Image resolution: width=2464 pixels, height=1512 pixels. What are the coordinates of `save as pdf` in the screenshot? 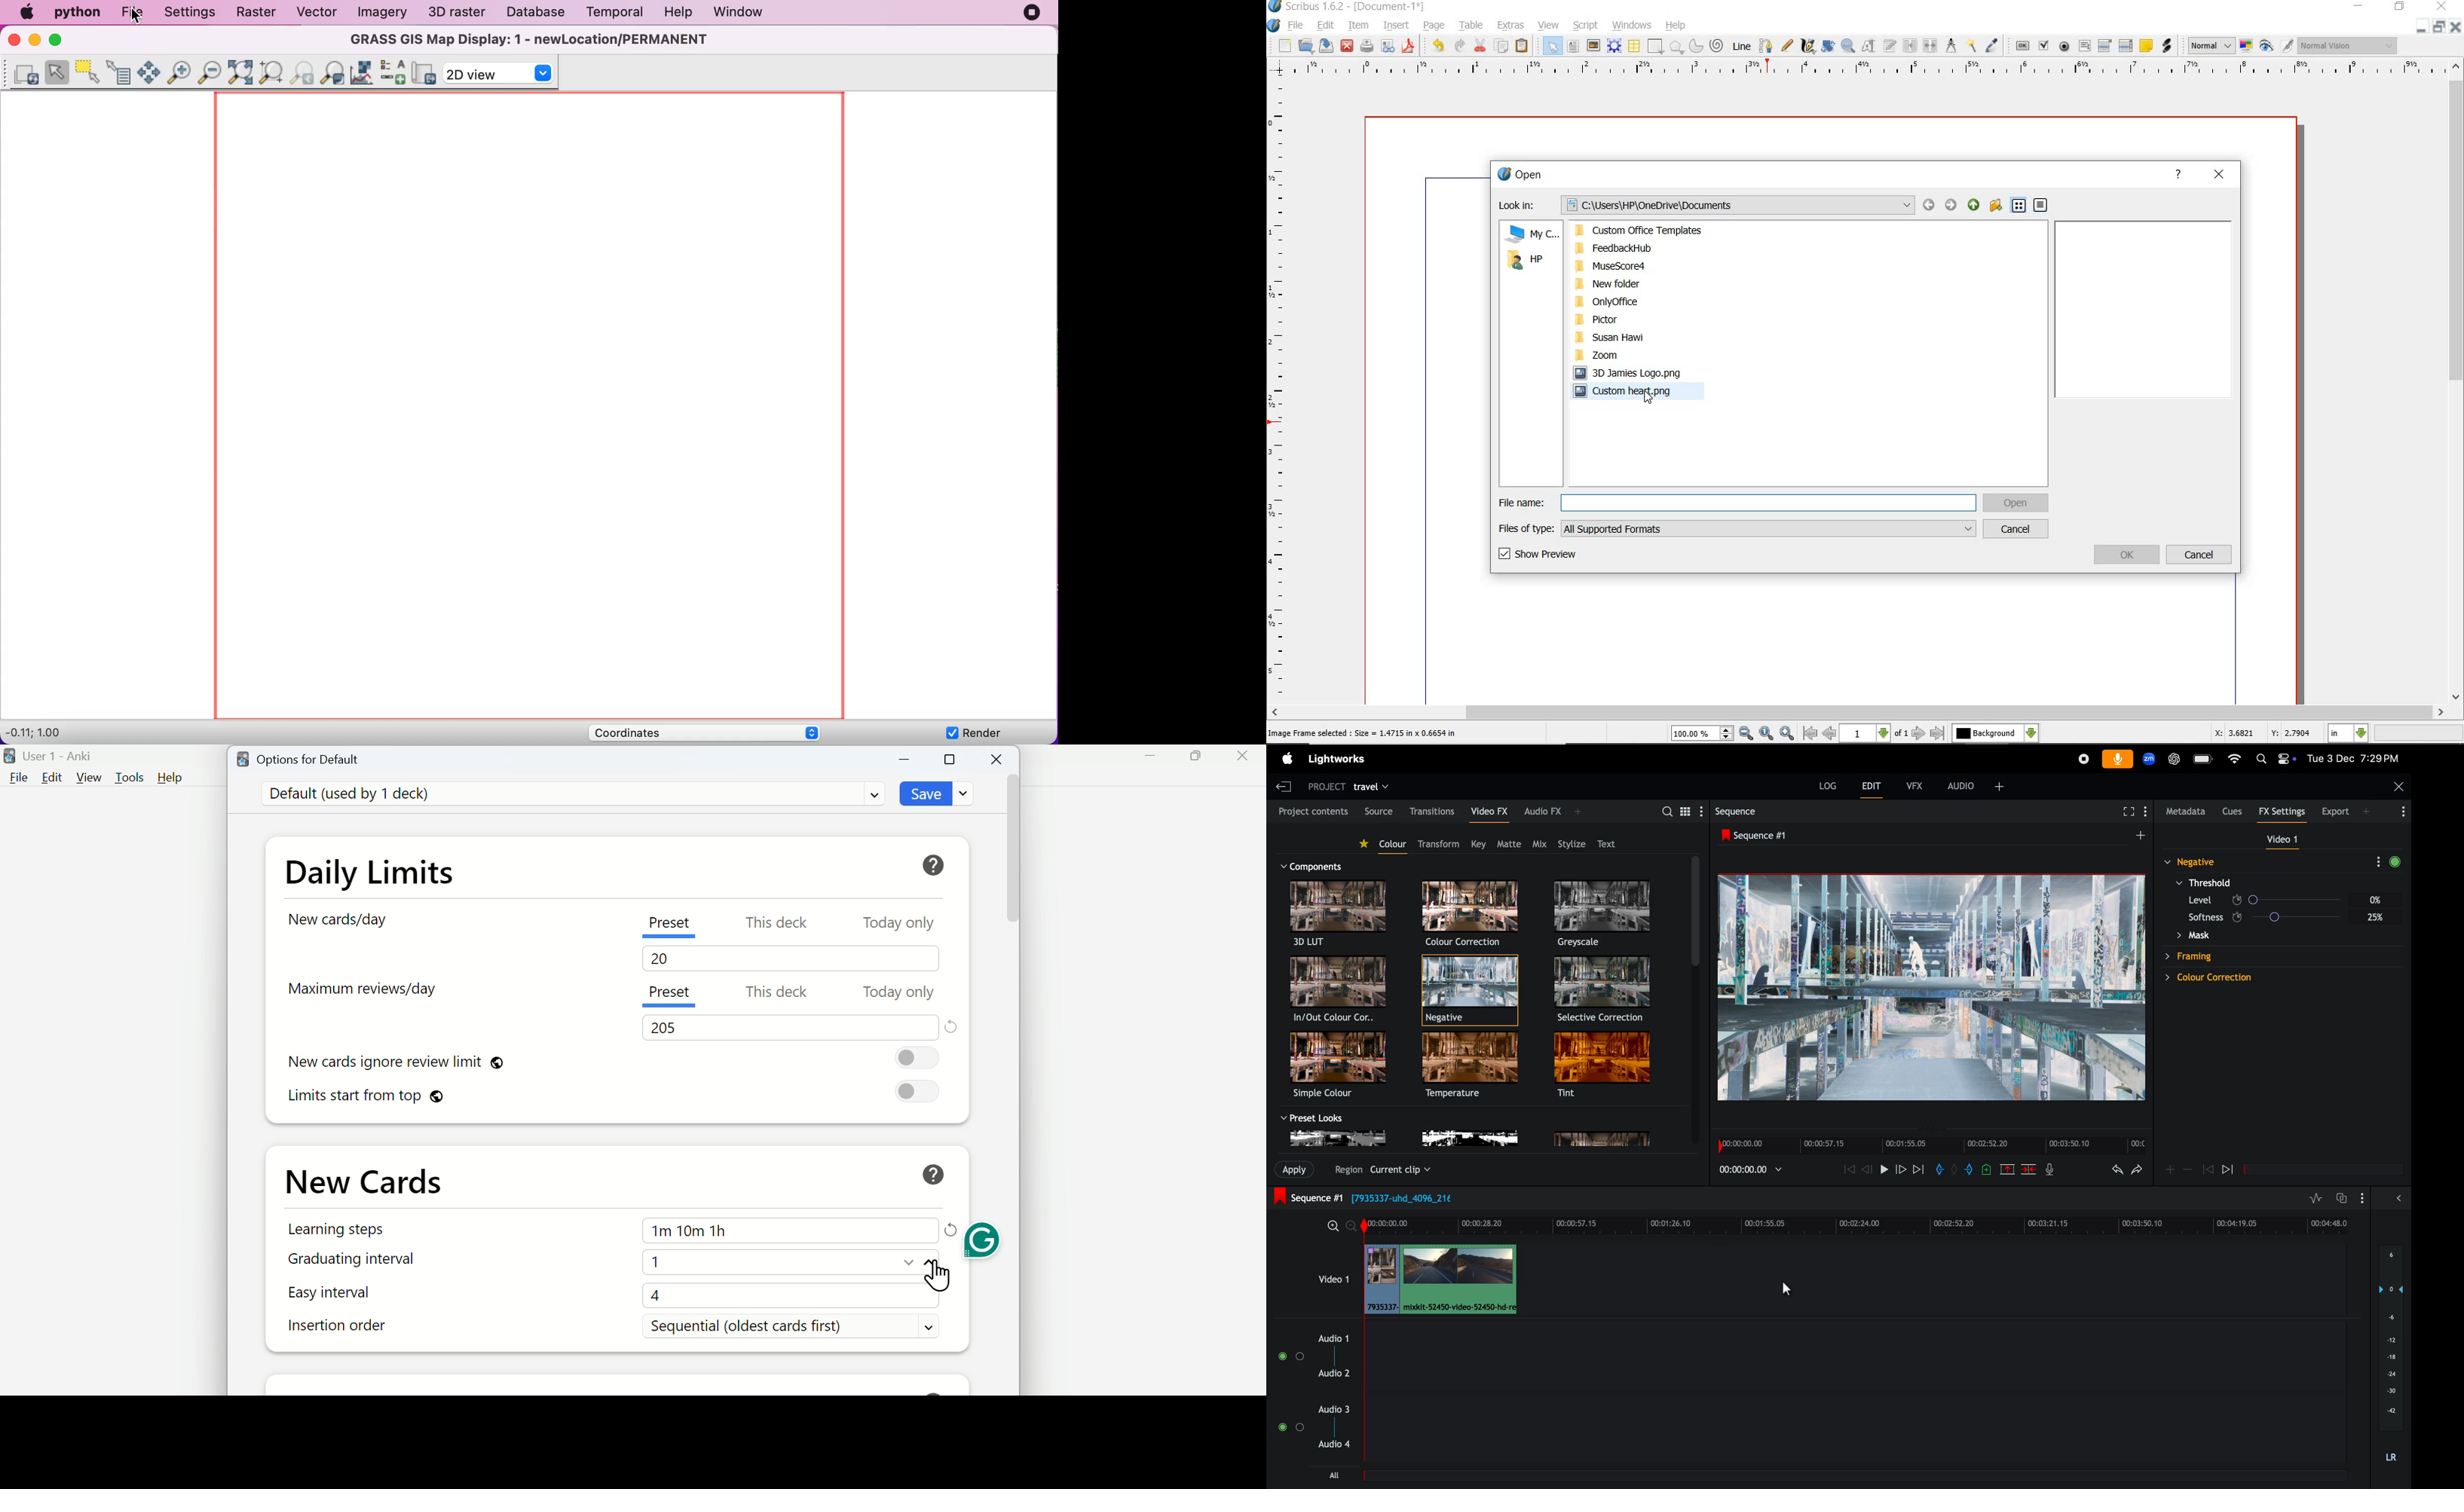 It's located at (1408, 46).